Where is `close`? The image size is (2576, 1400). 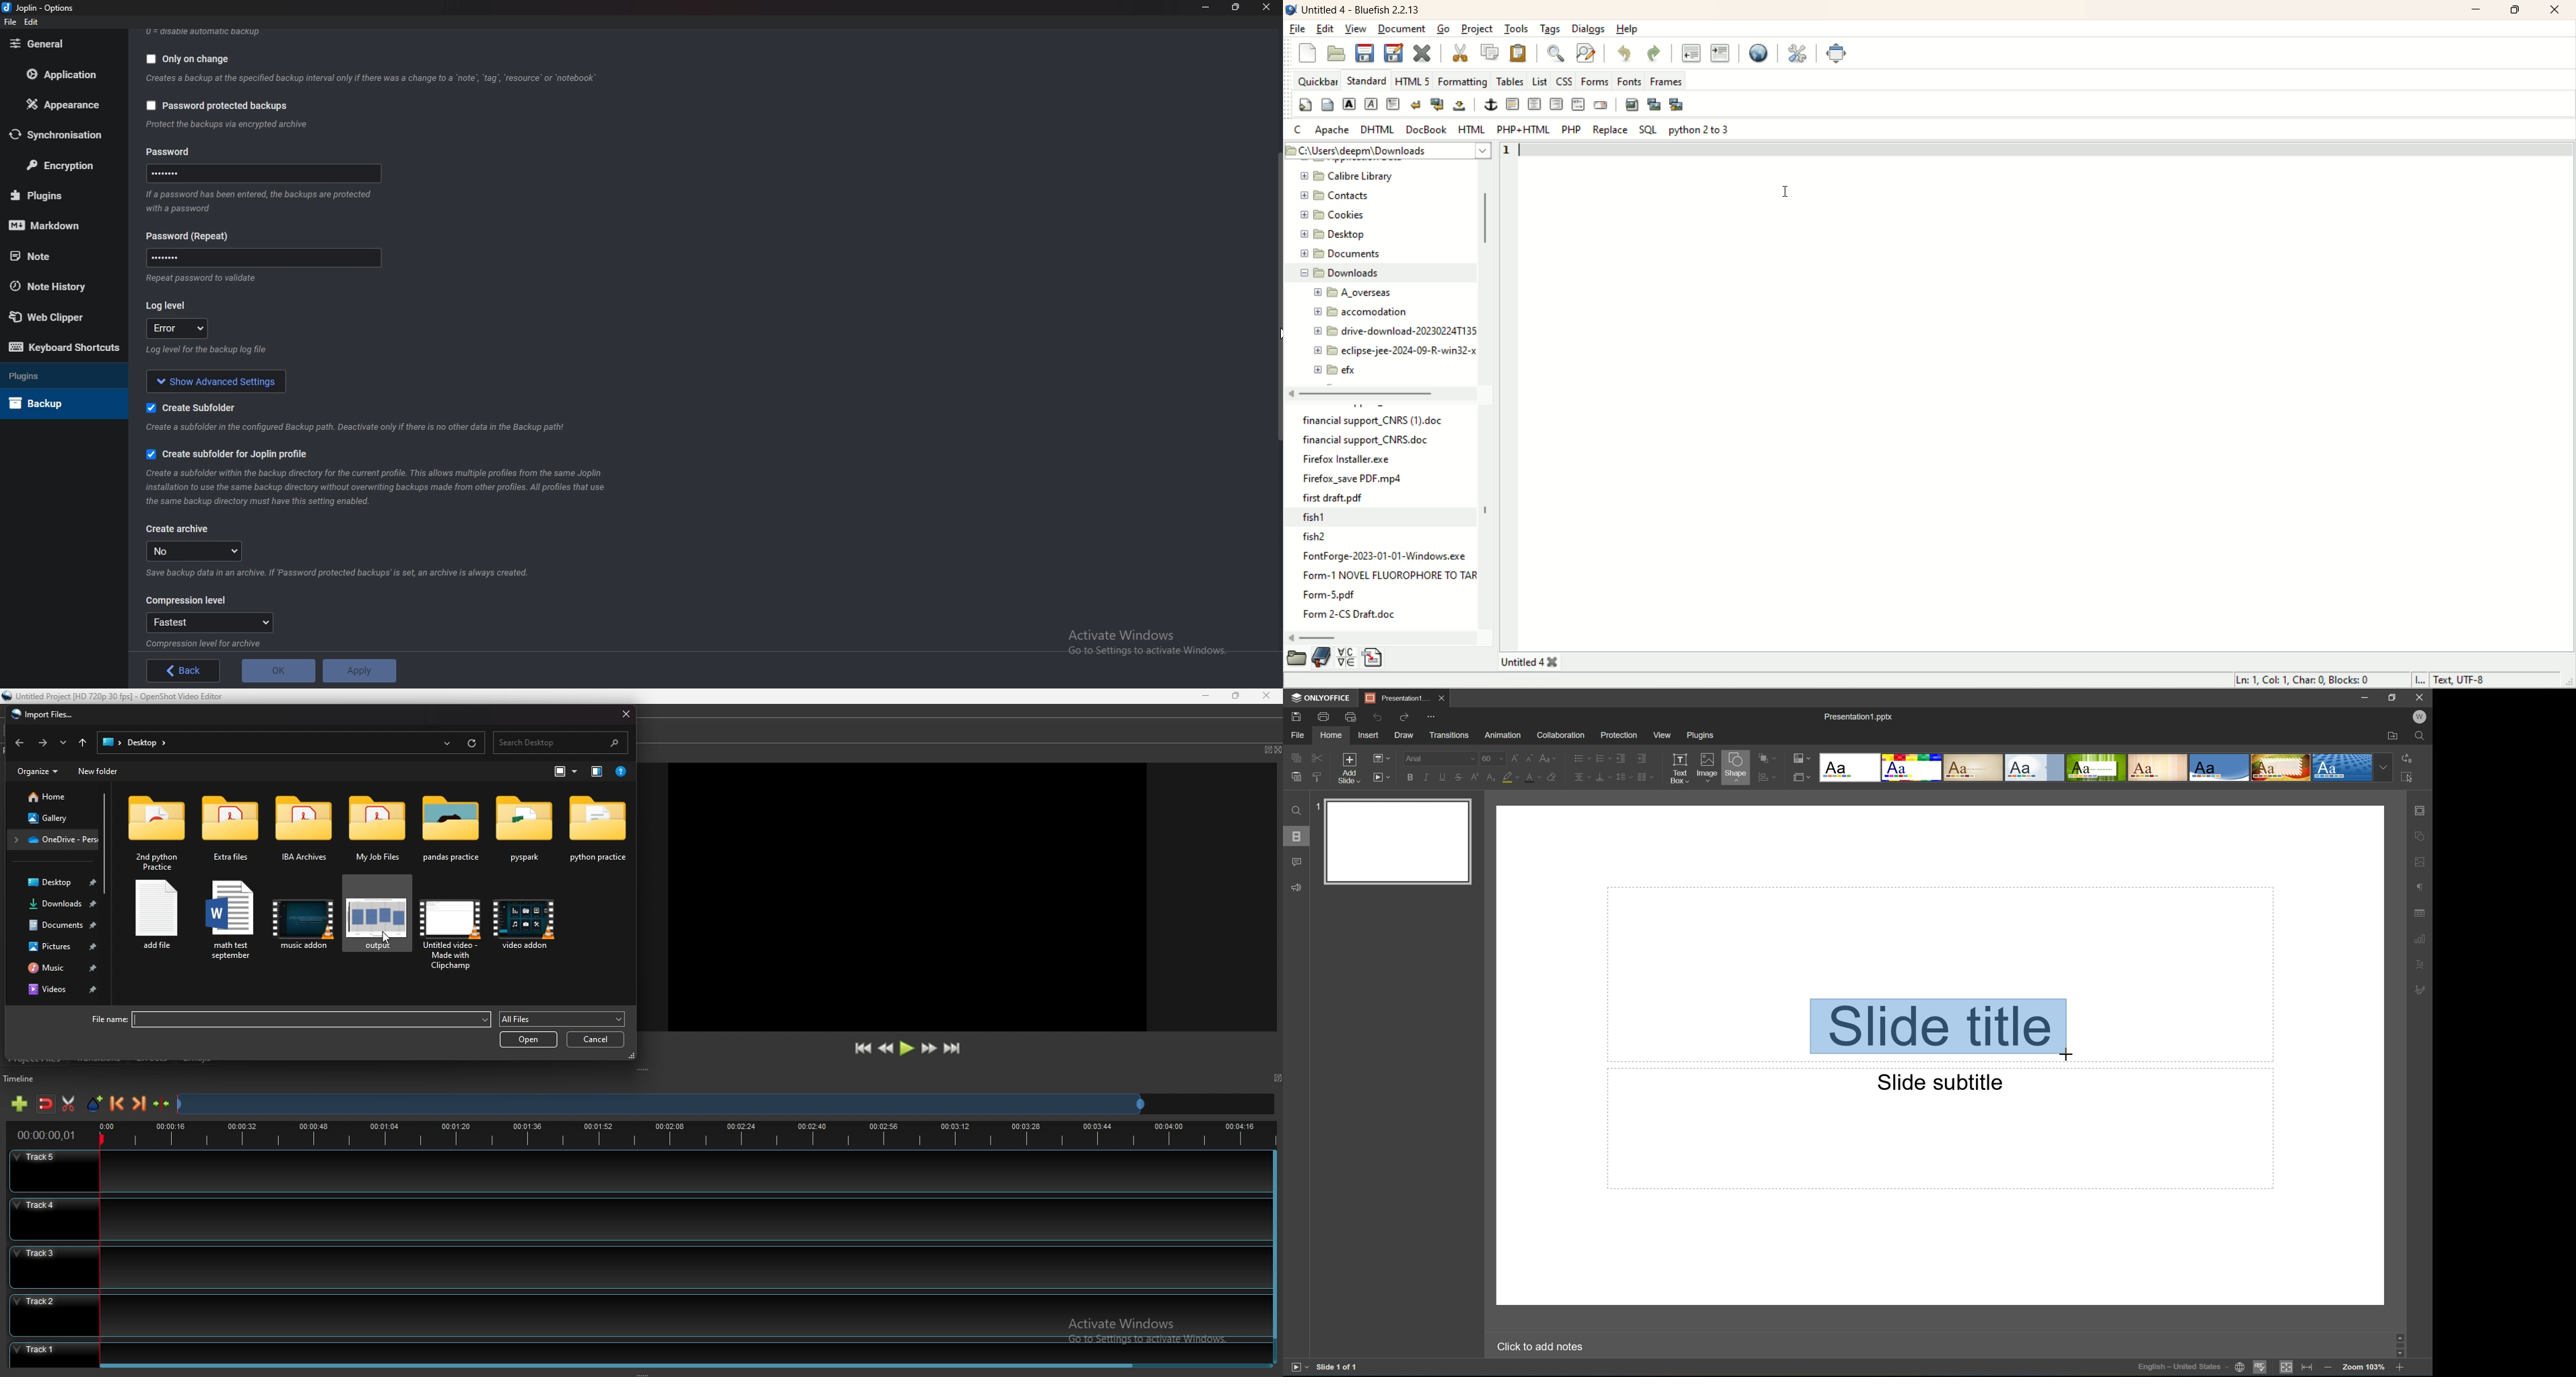
close is located at coordinates (1264, 695).